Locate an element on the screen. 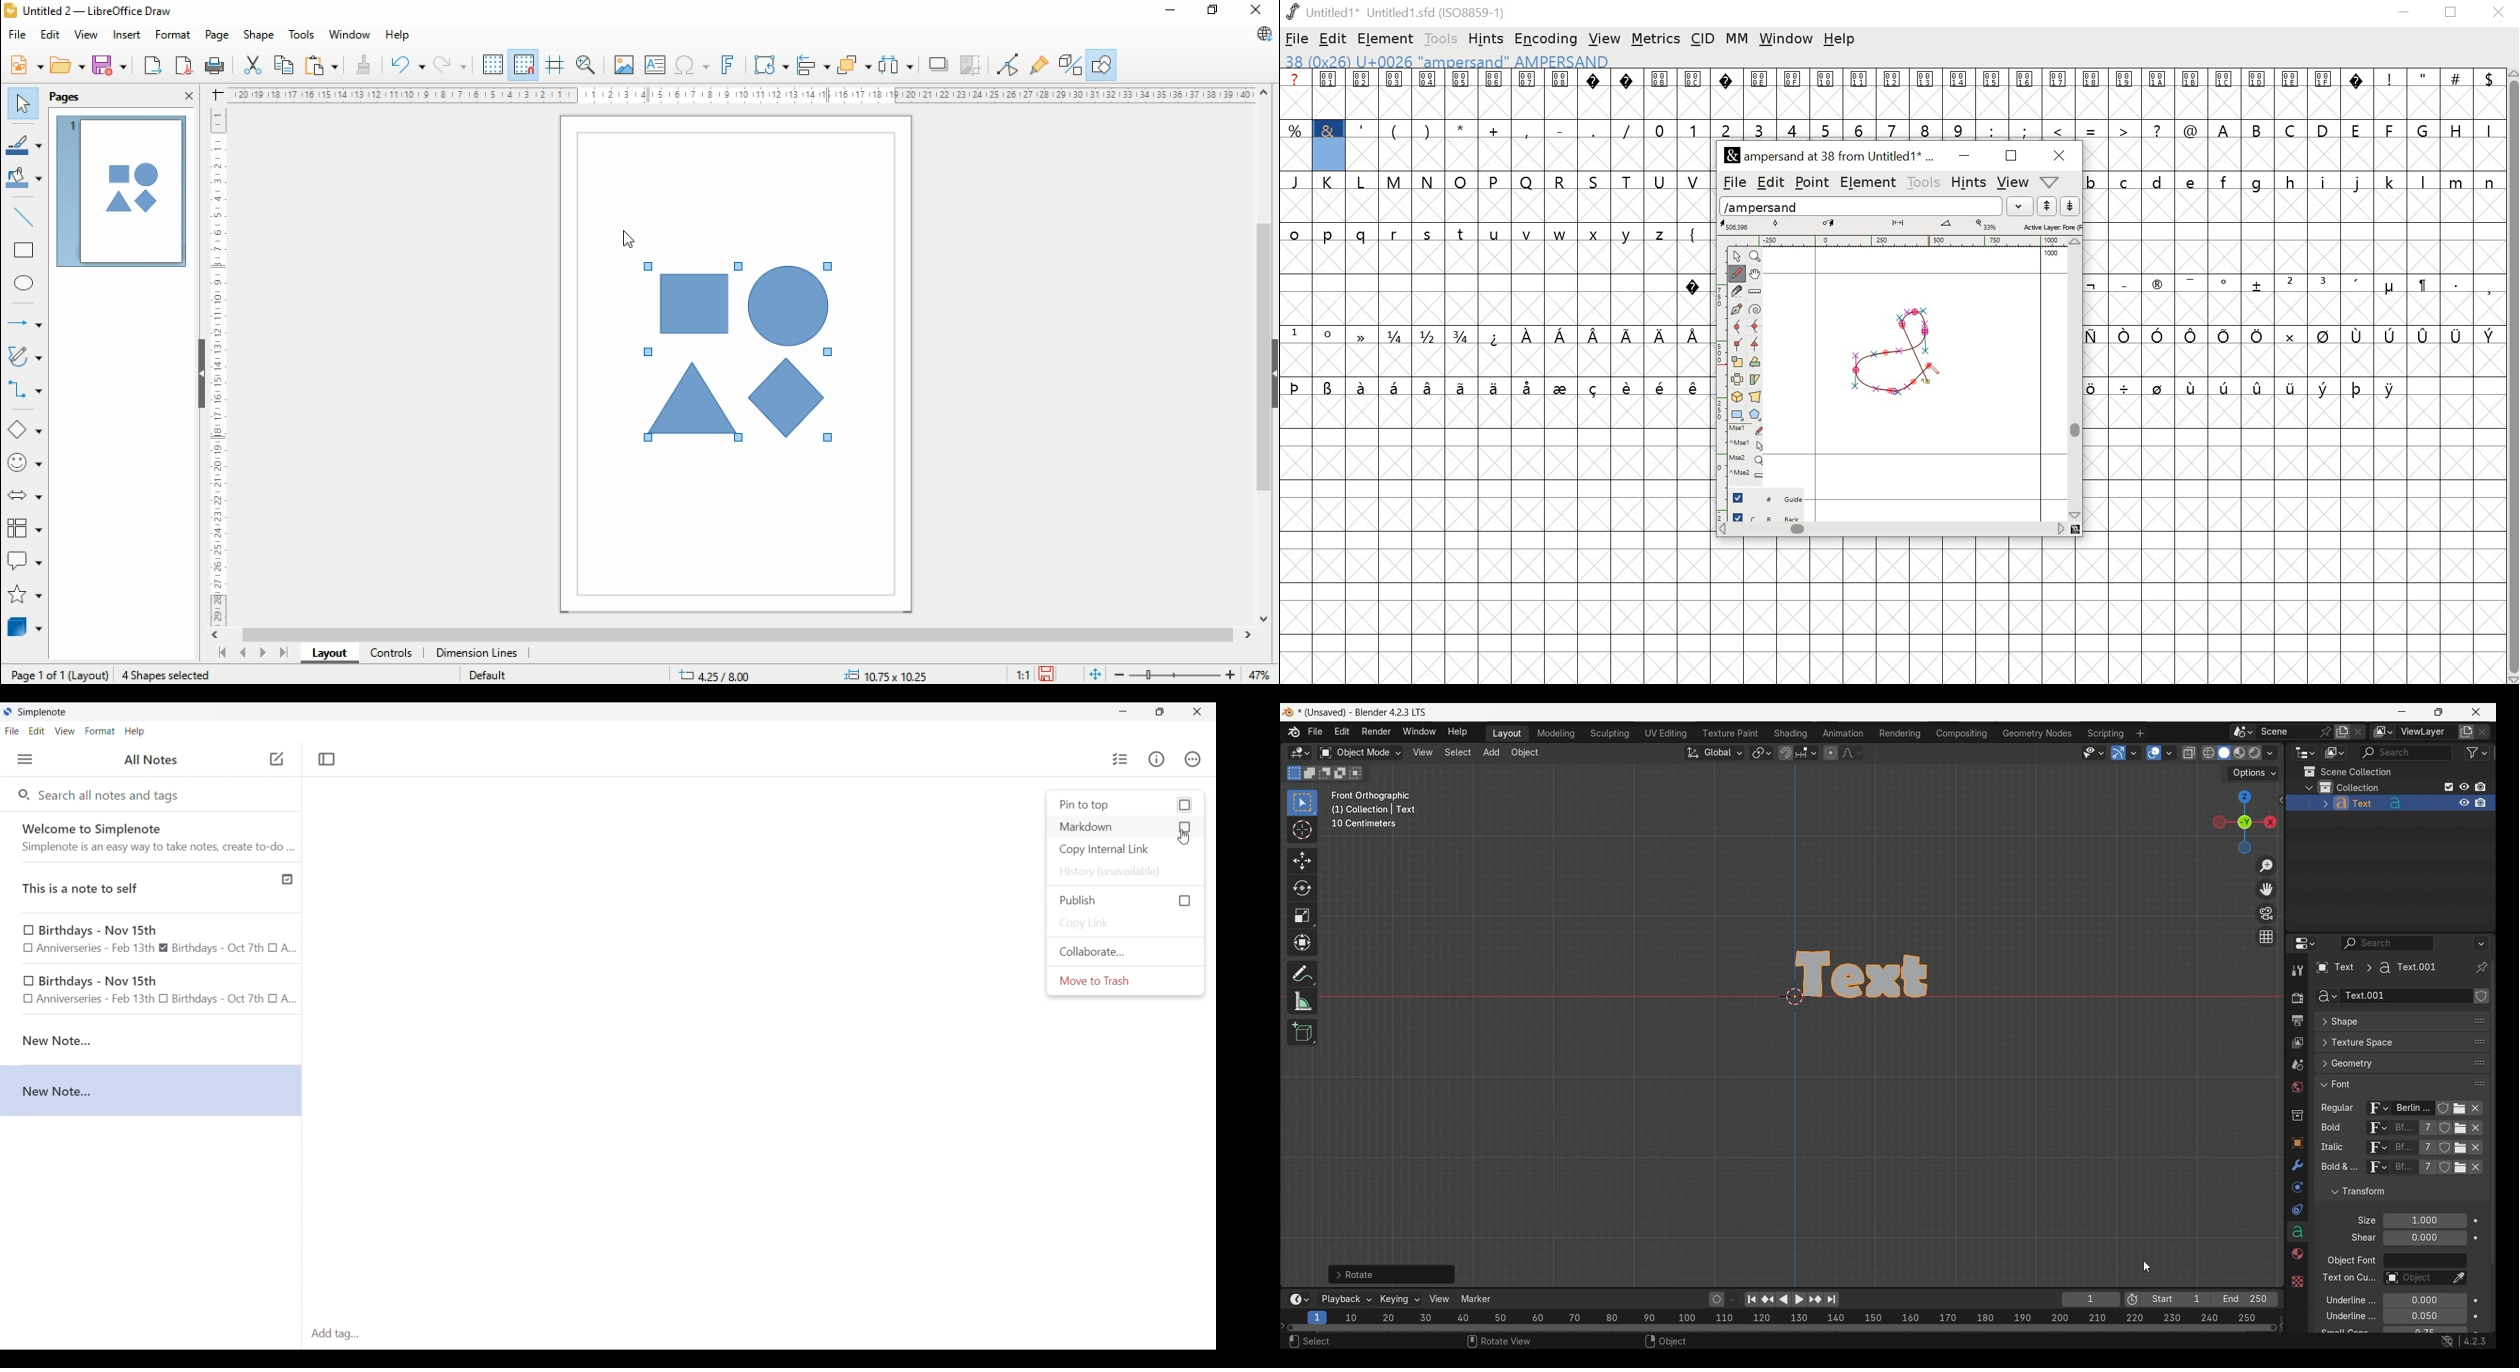 This screenshot has width=2520, height=1372. symbol is located at coordinates (2093, 387).